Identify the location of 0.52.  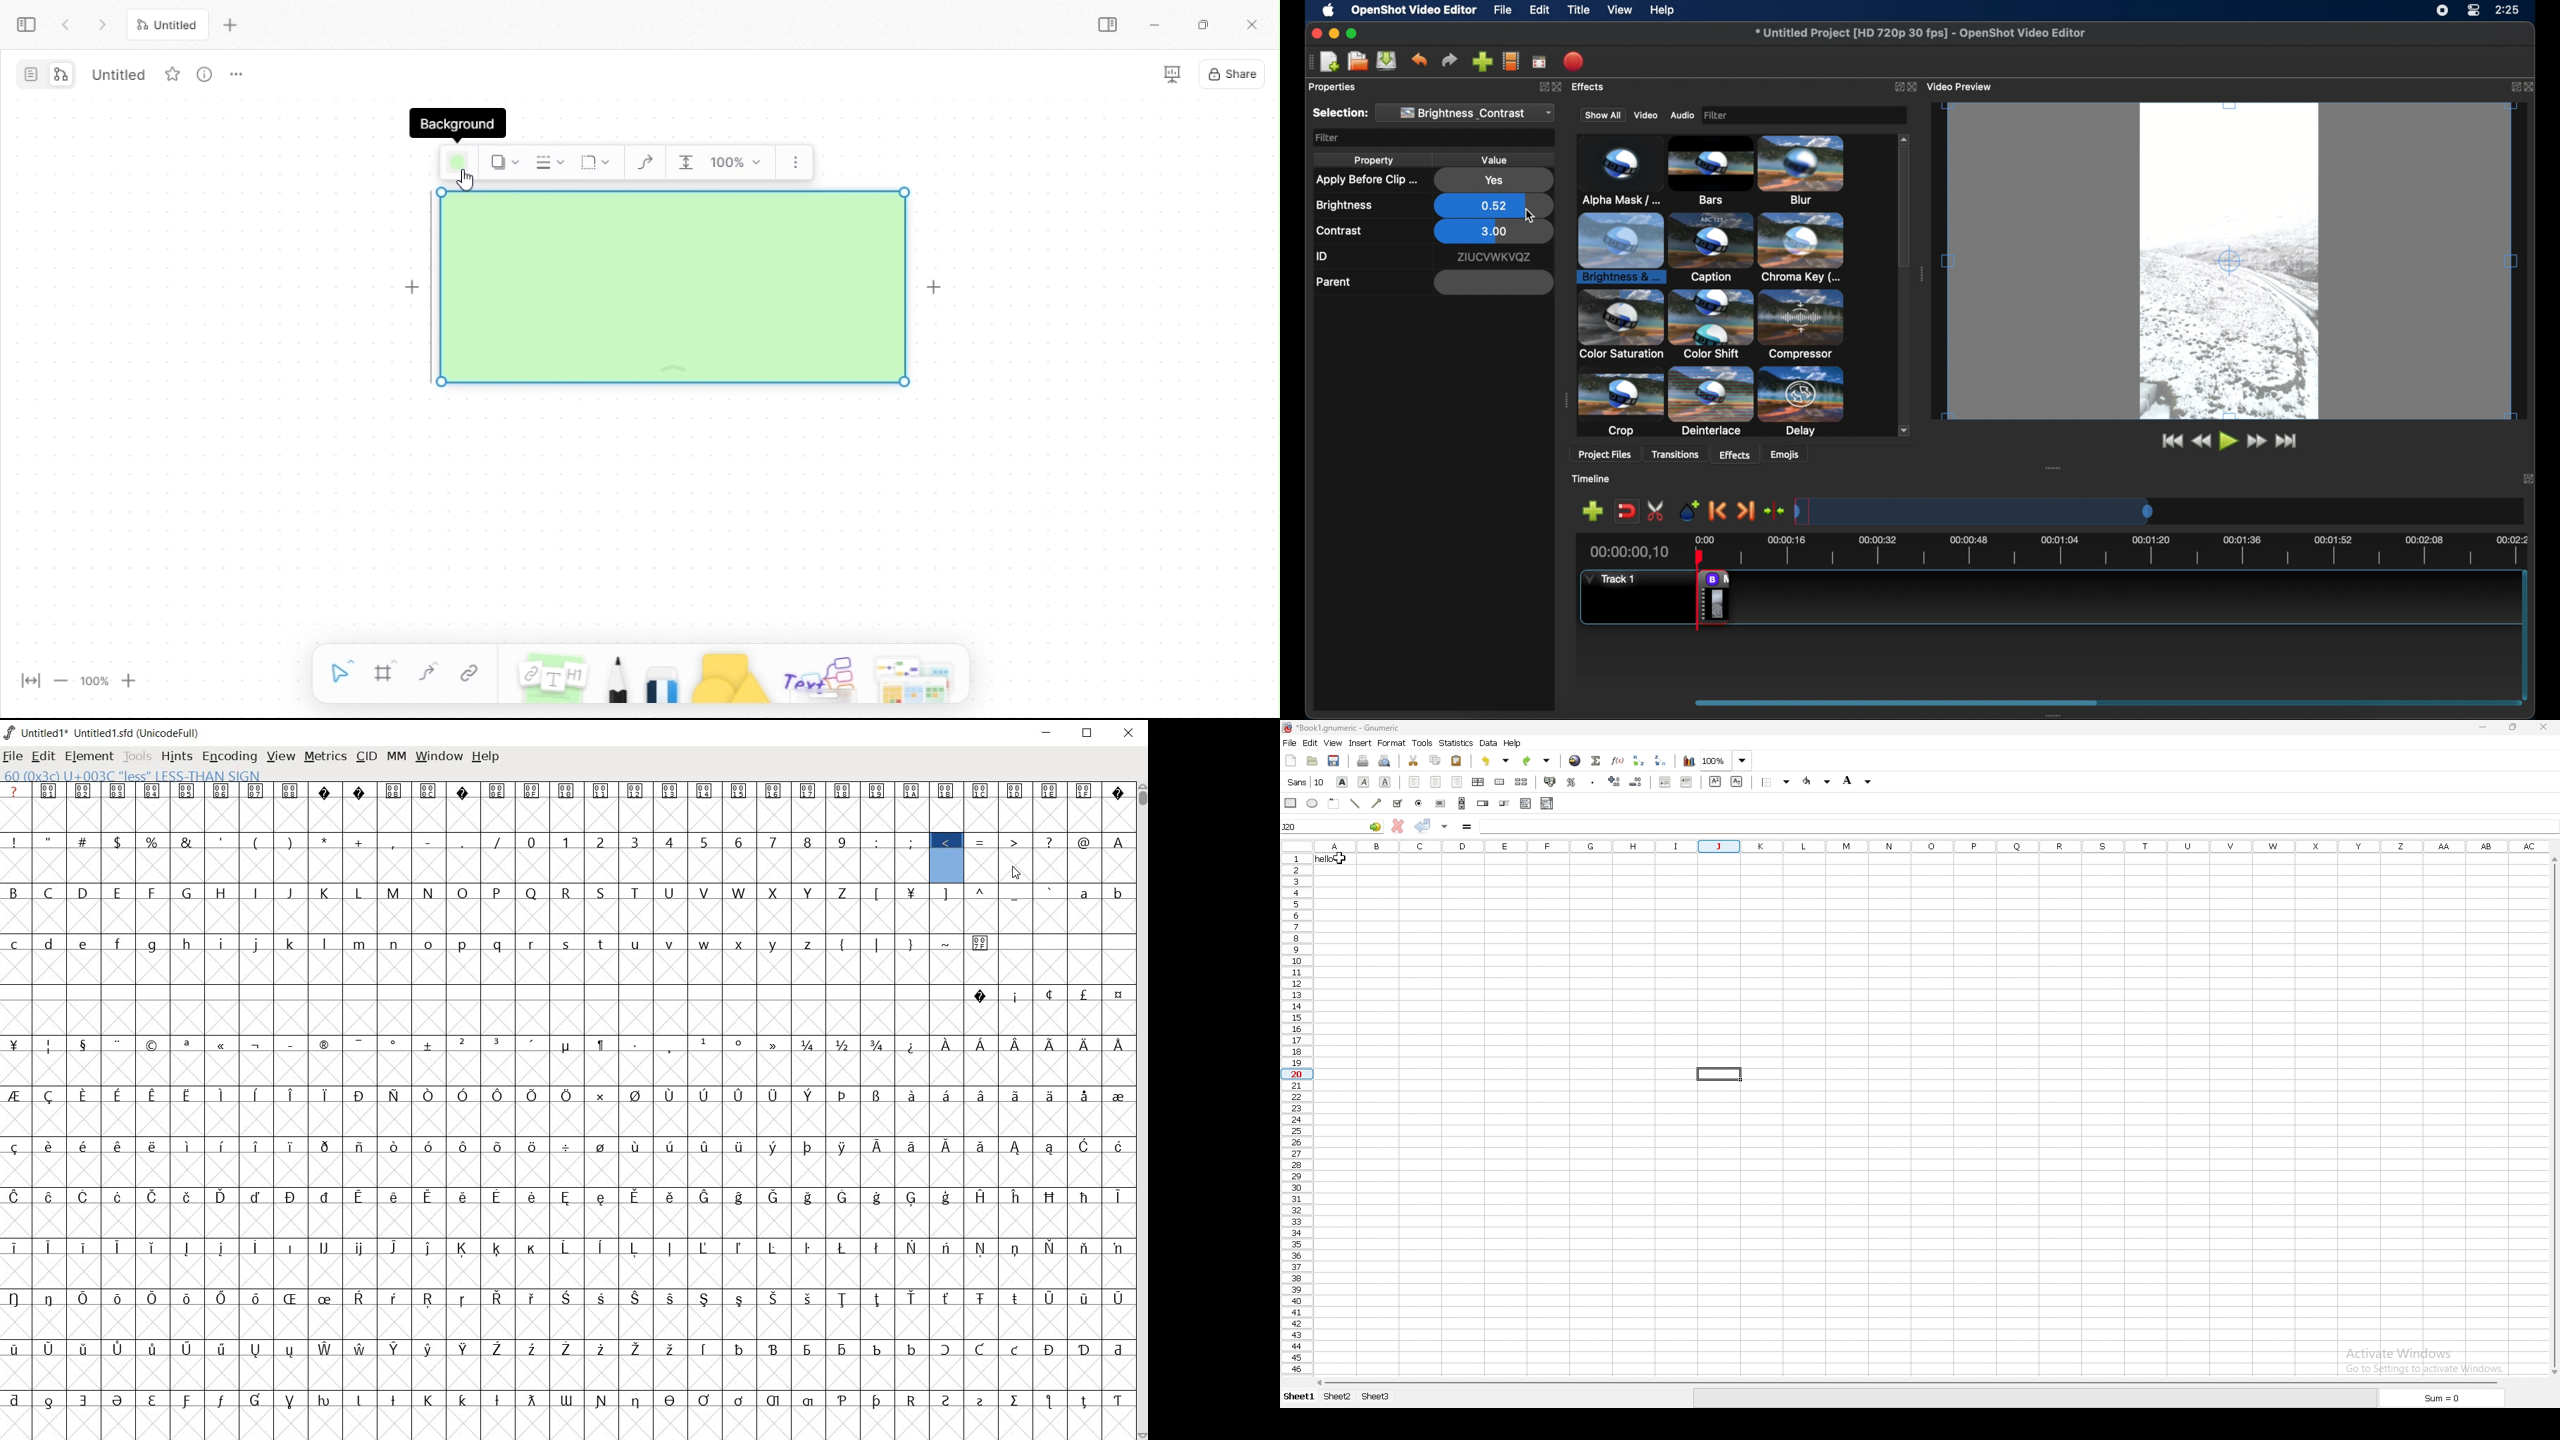
(1493, 204).